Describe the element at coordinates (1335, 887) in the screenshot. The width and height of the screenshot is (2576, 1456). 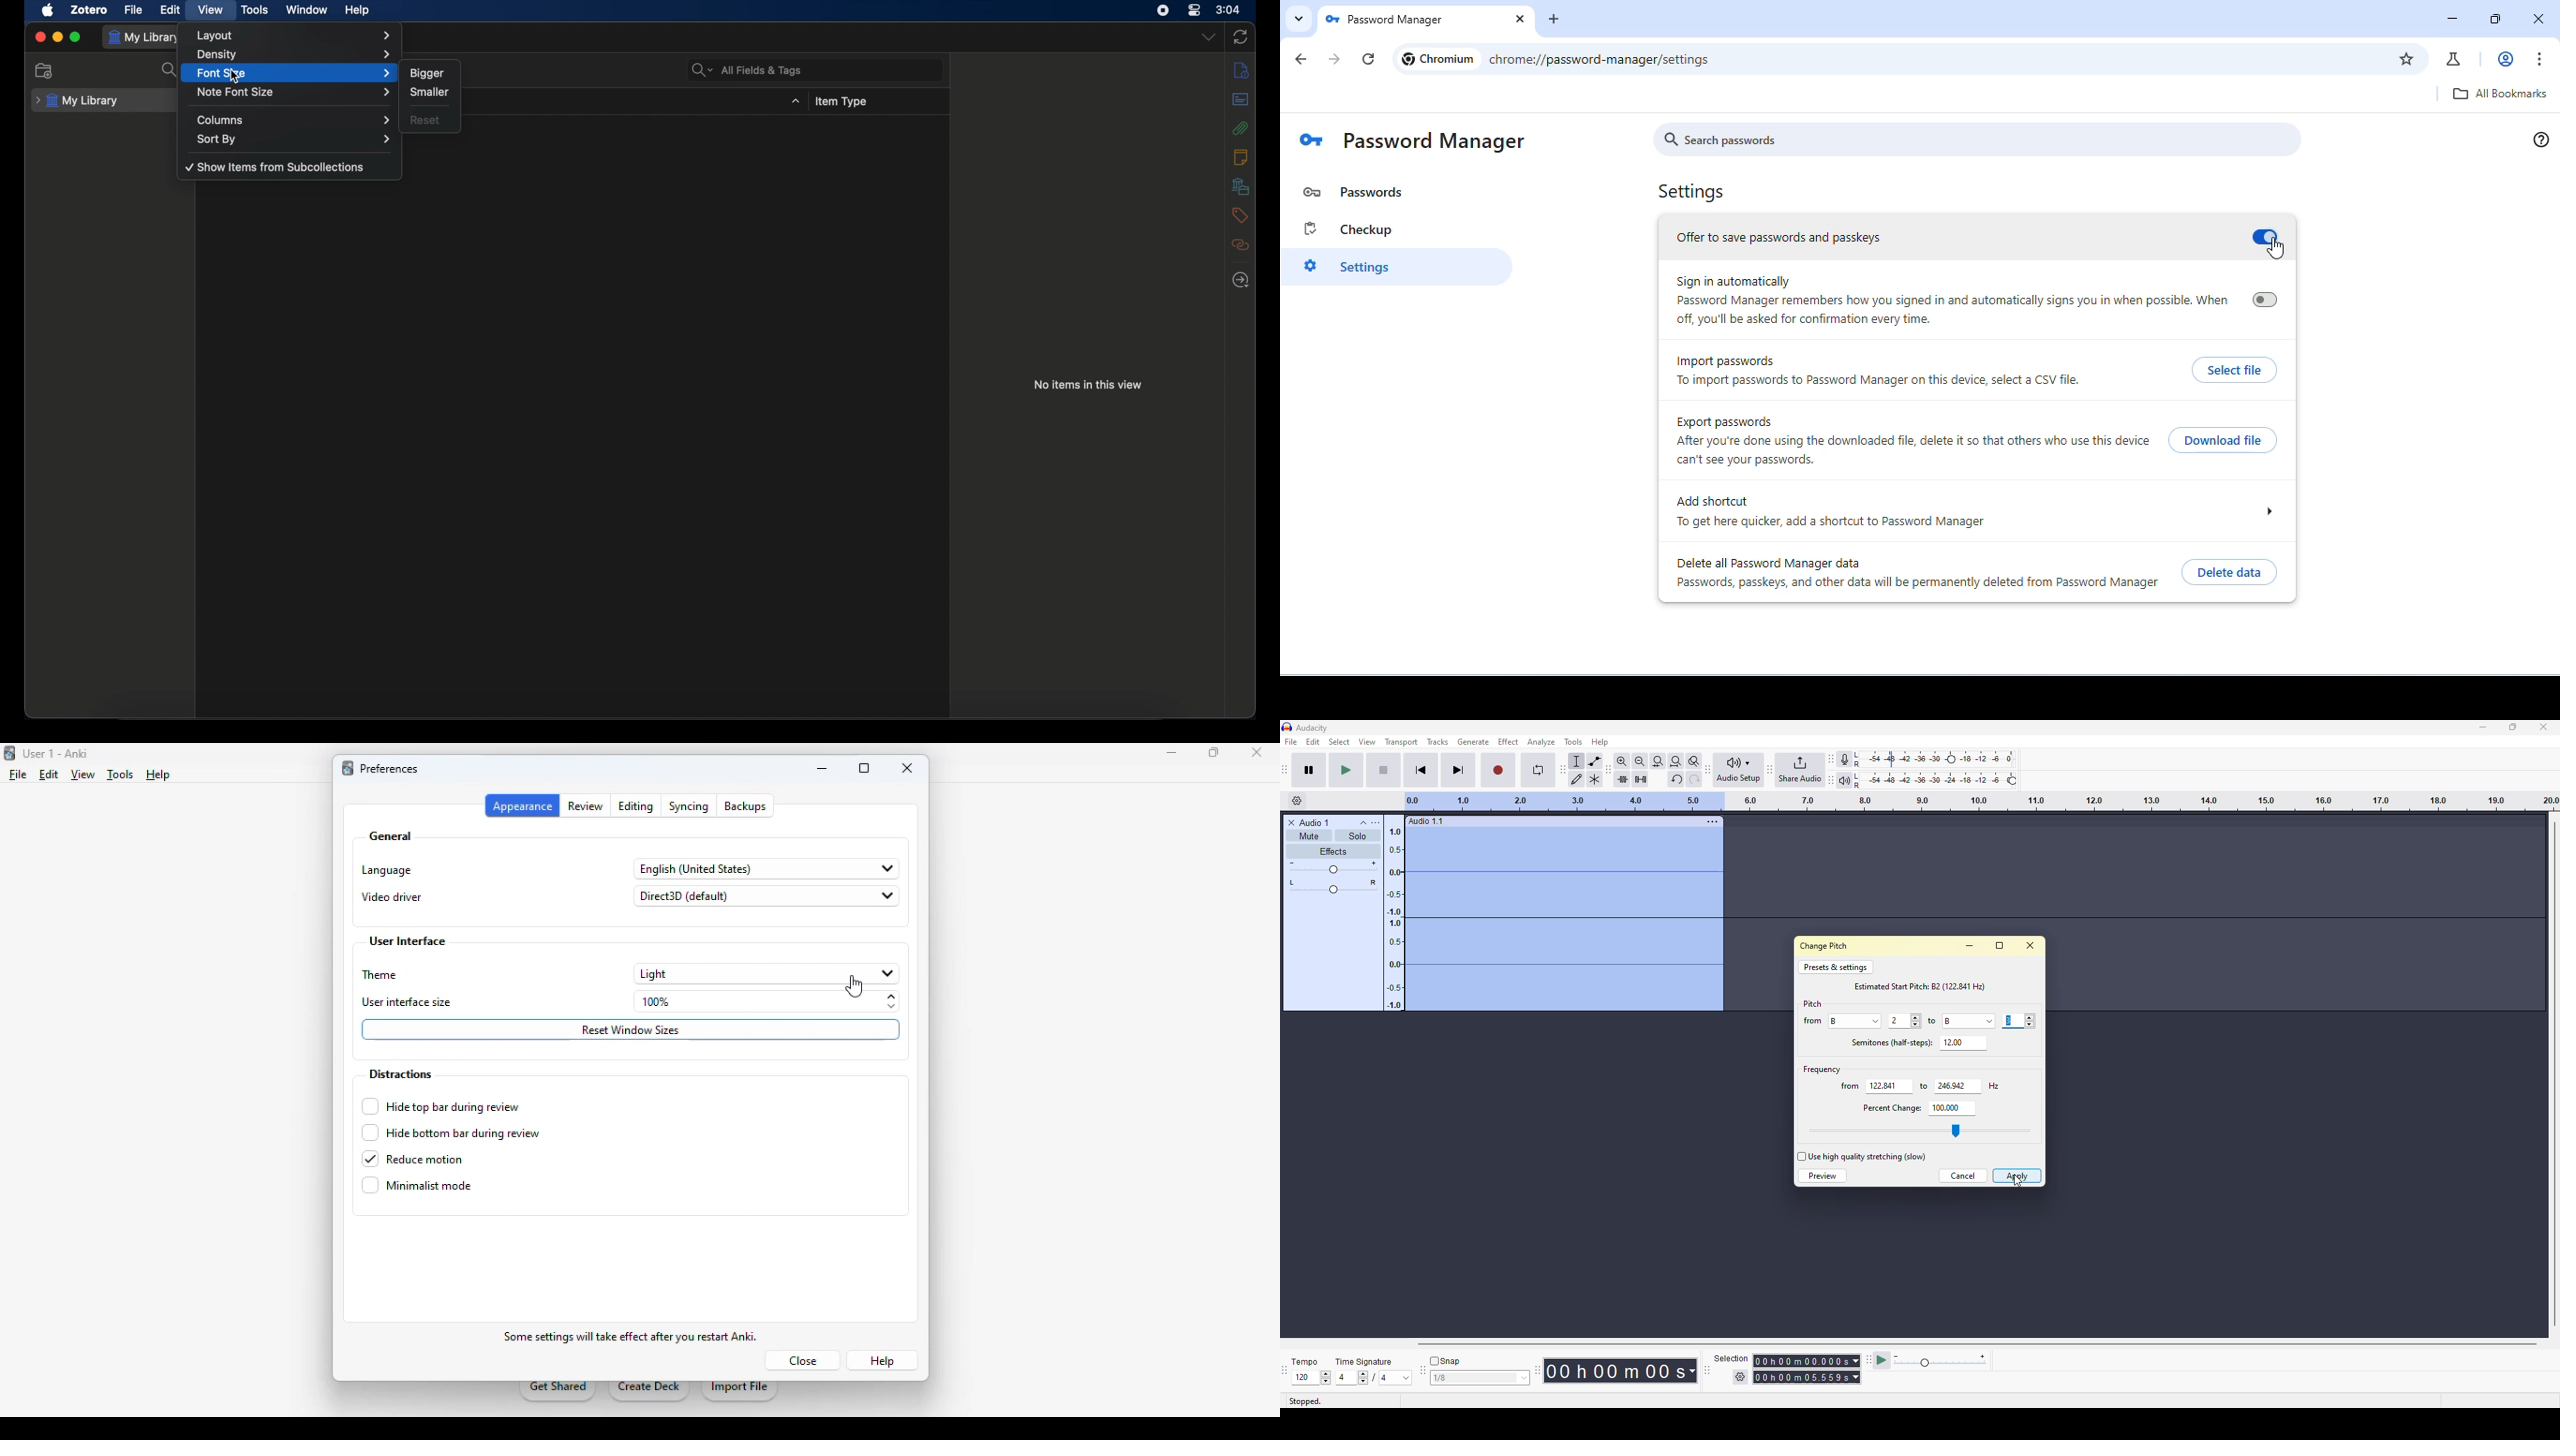
I see `adjust` at that location.